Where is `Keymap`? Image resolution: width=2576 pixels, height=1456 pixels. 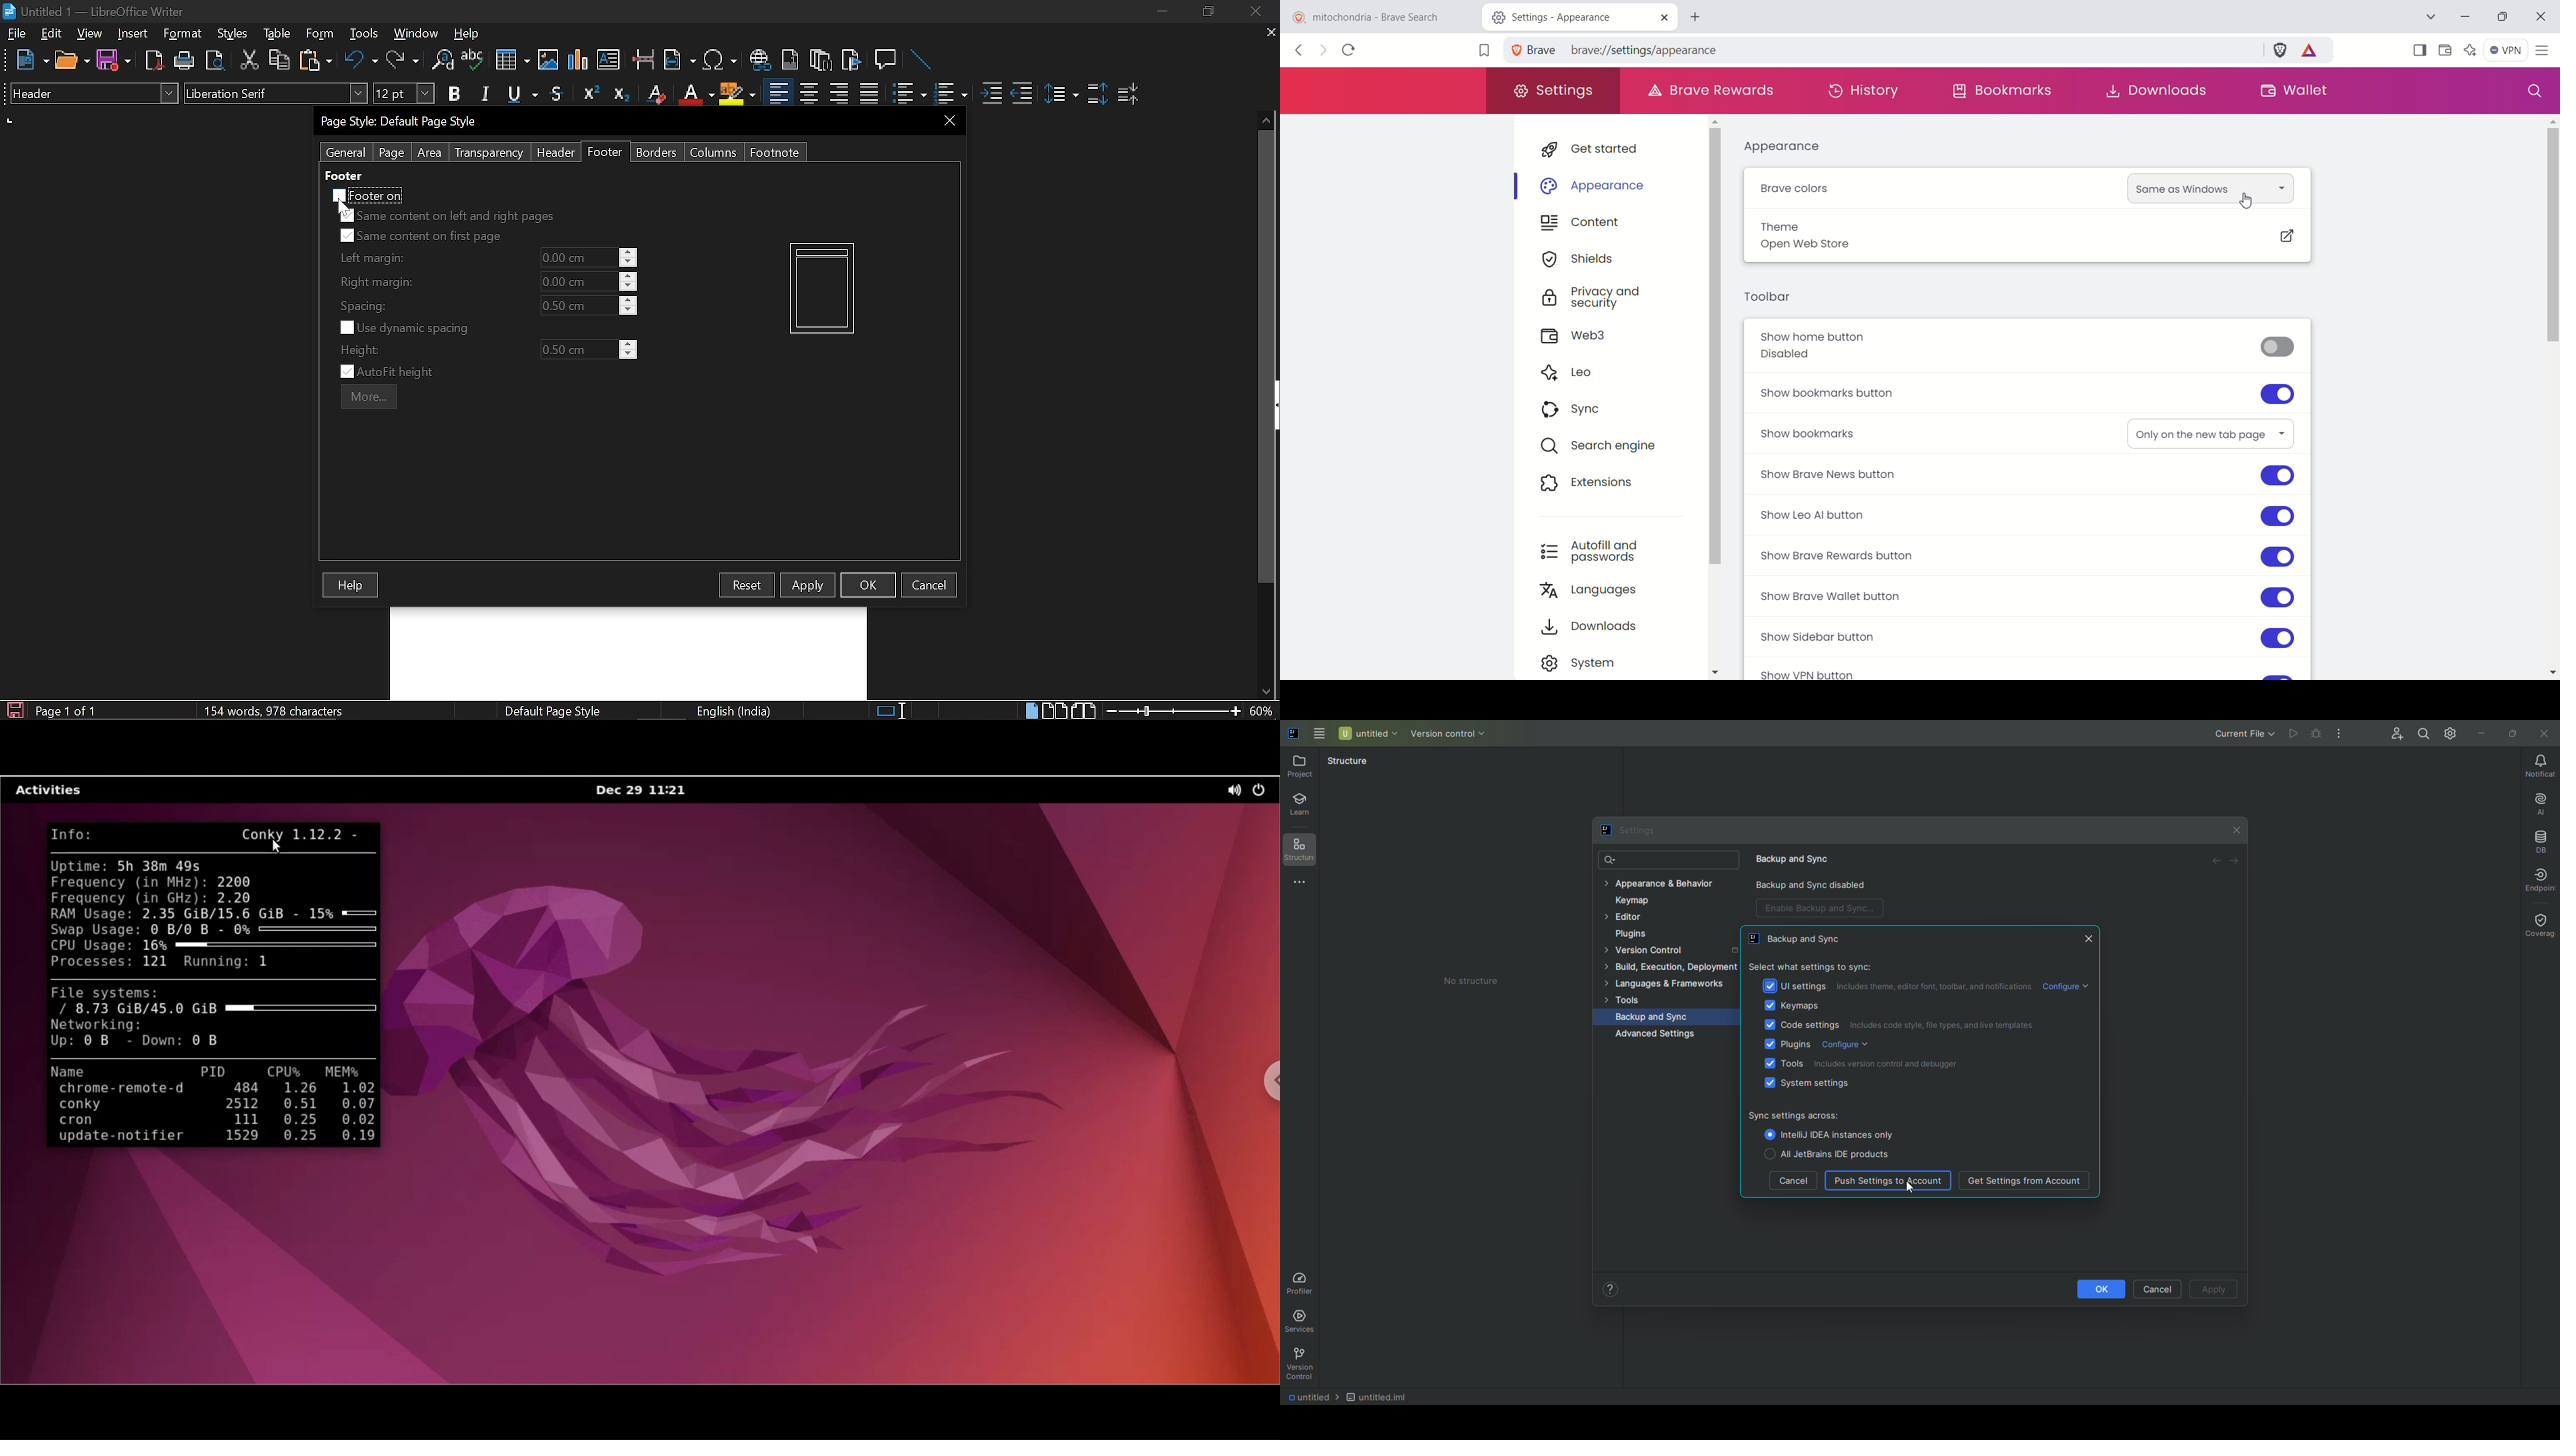 Keymap is located at coordinates (1636, 903).